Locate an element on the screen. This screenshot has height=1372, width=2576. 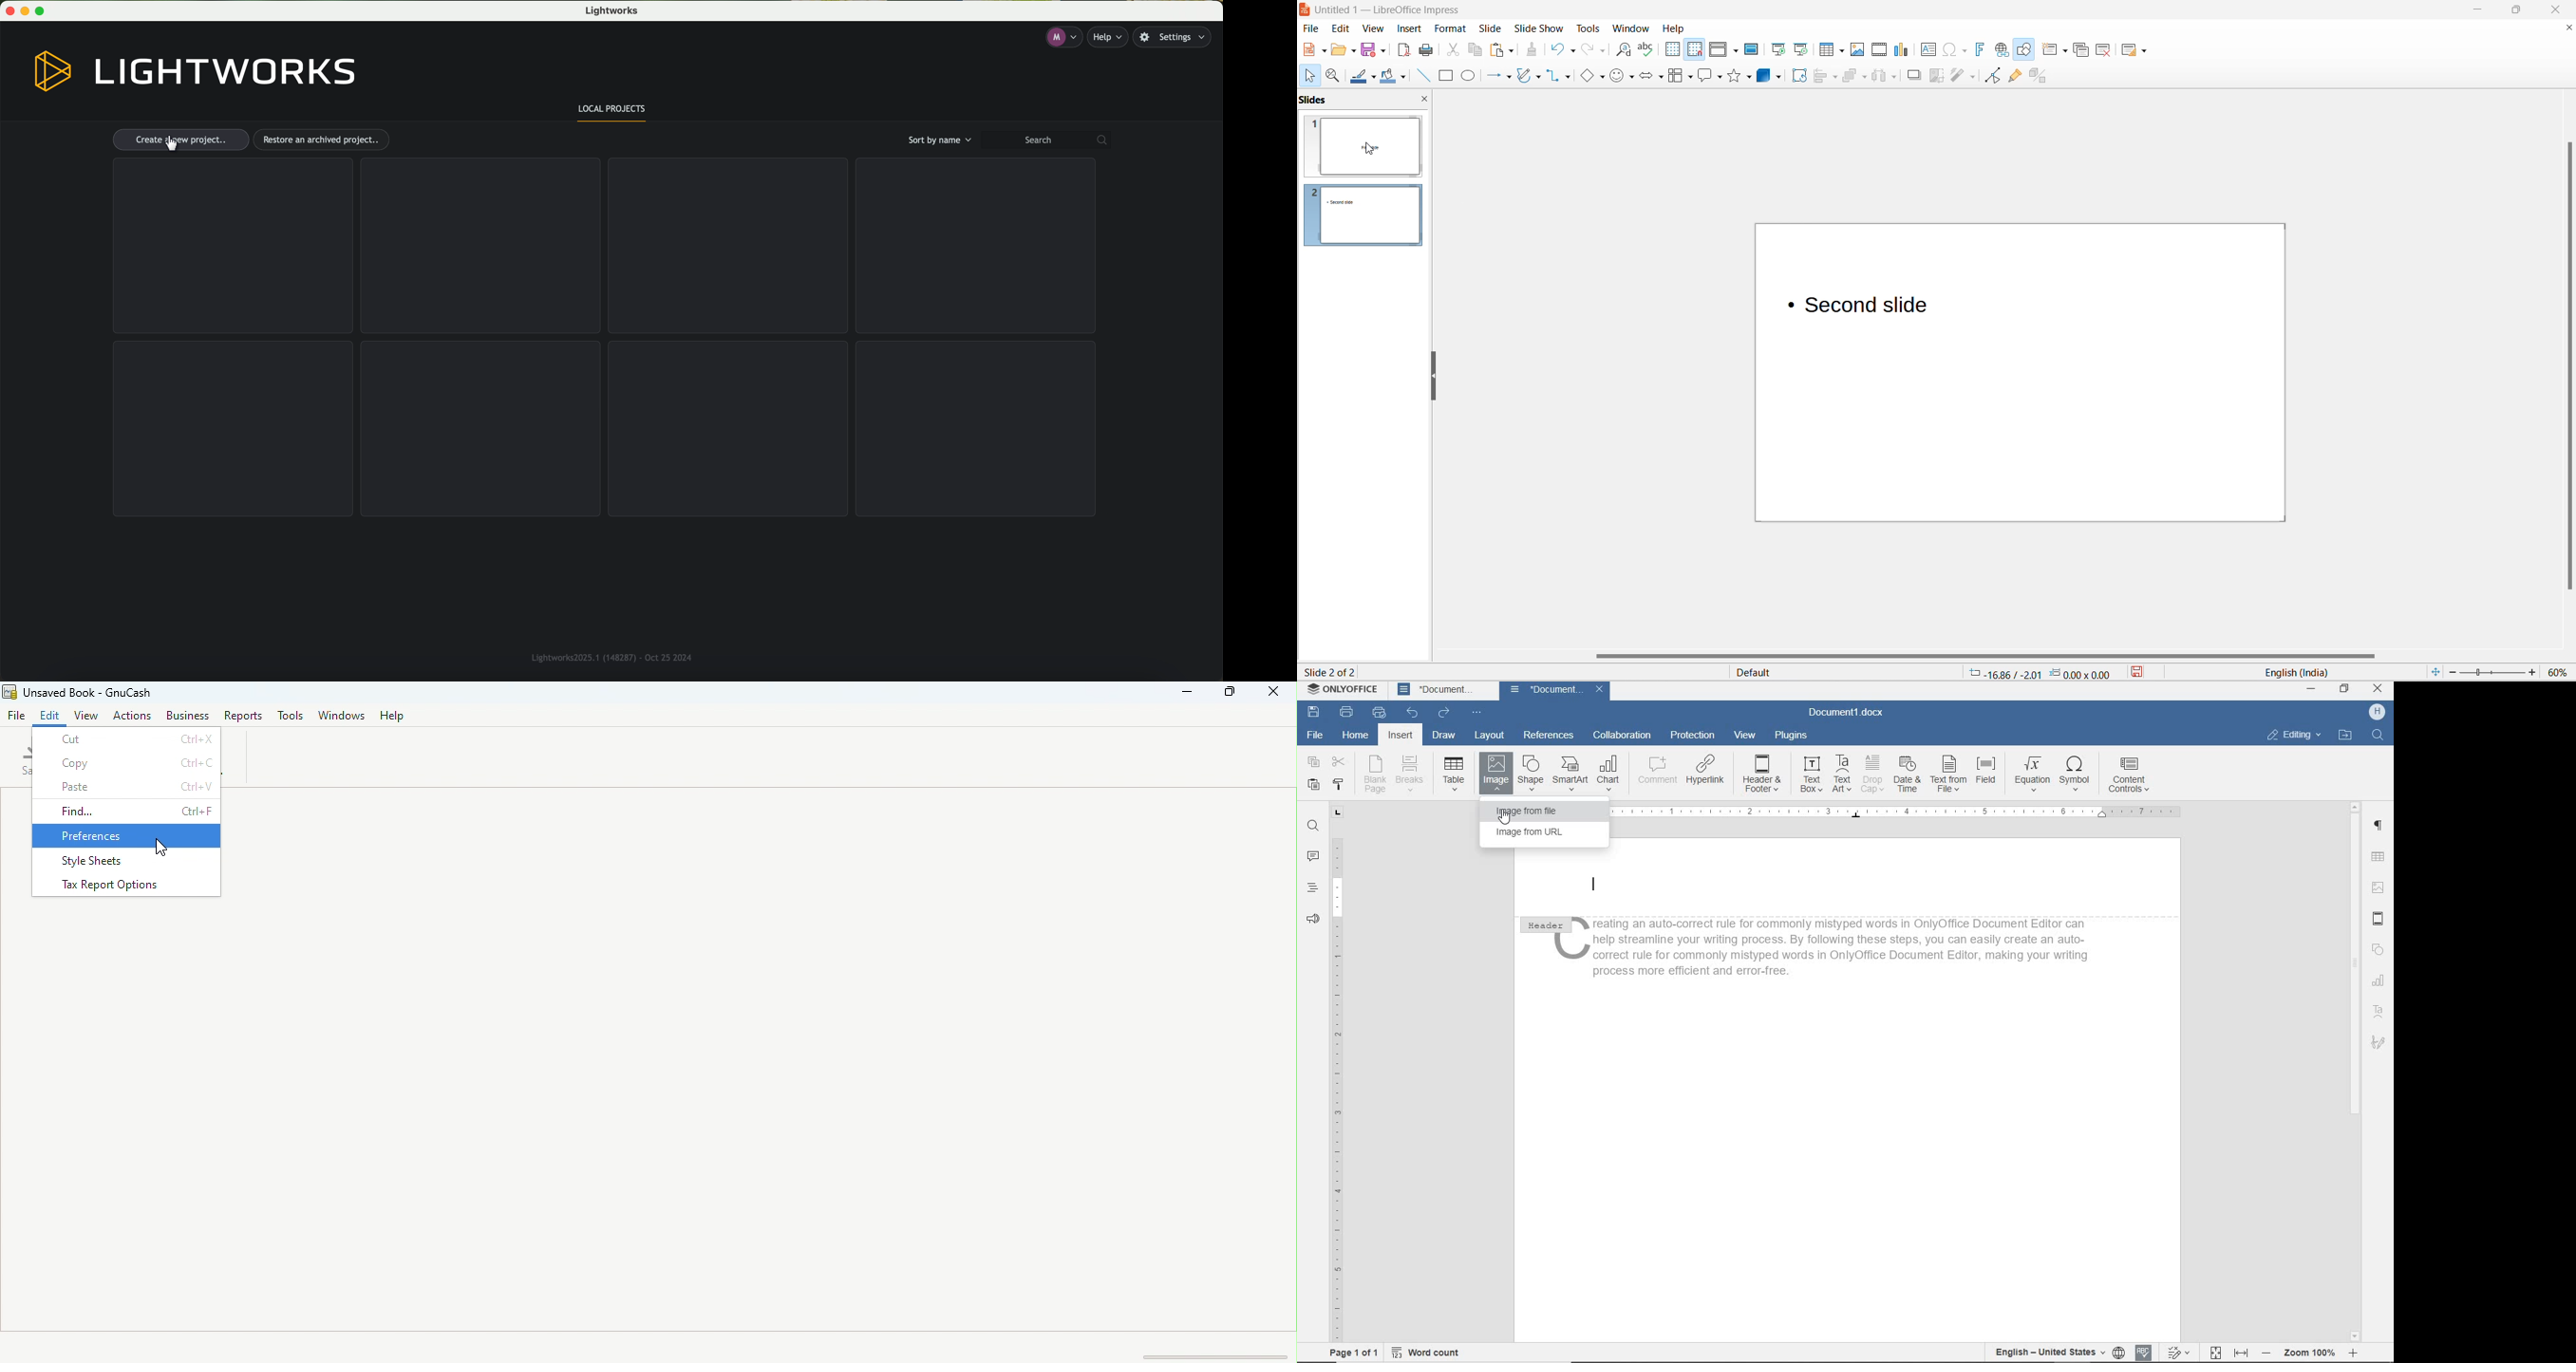
minimize is located at coordinates (27, 11).